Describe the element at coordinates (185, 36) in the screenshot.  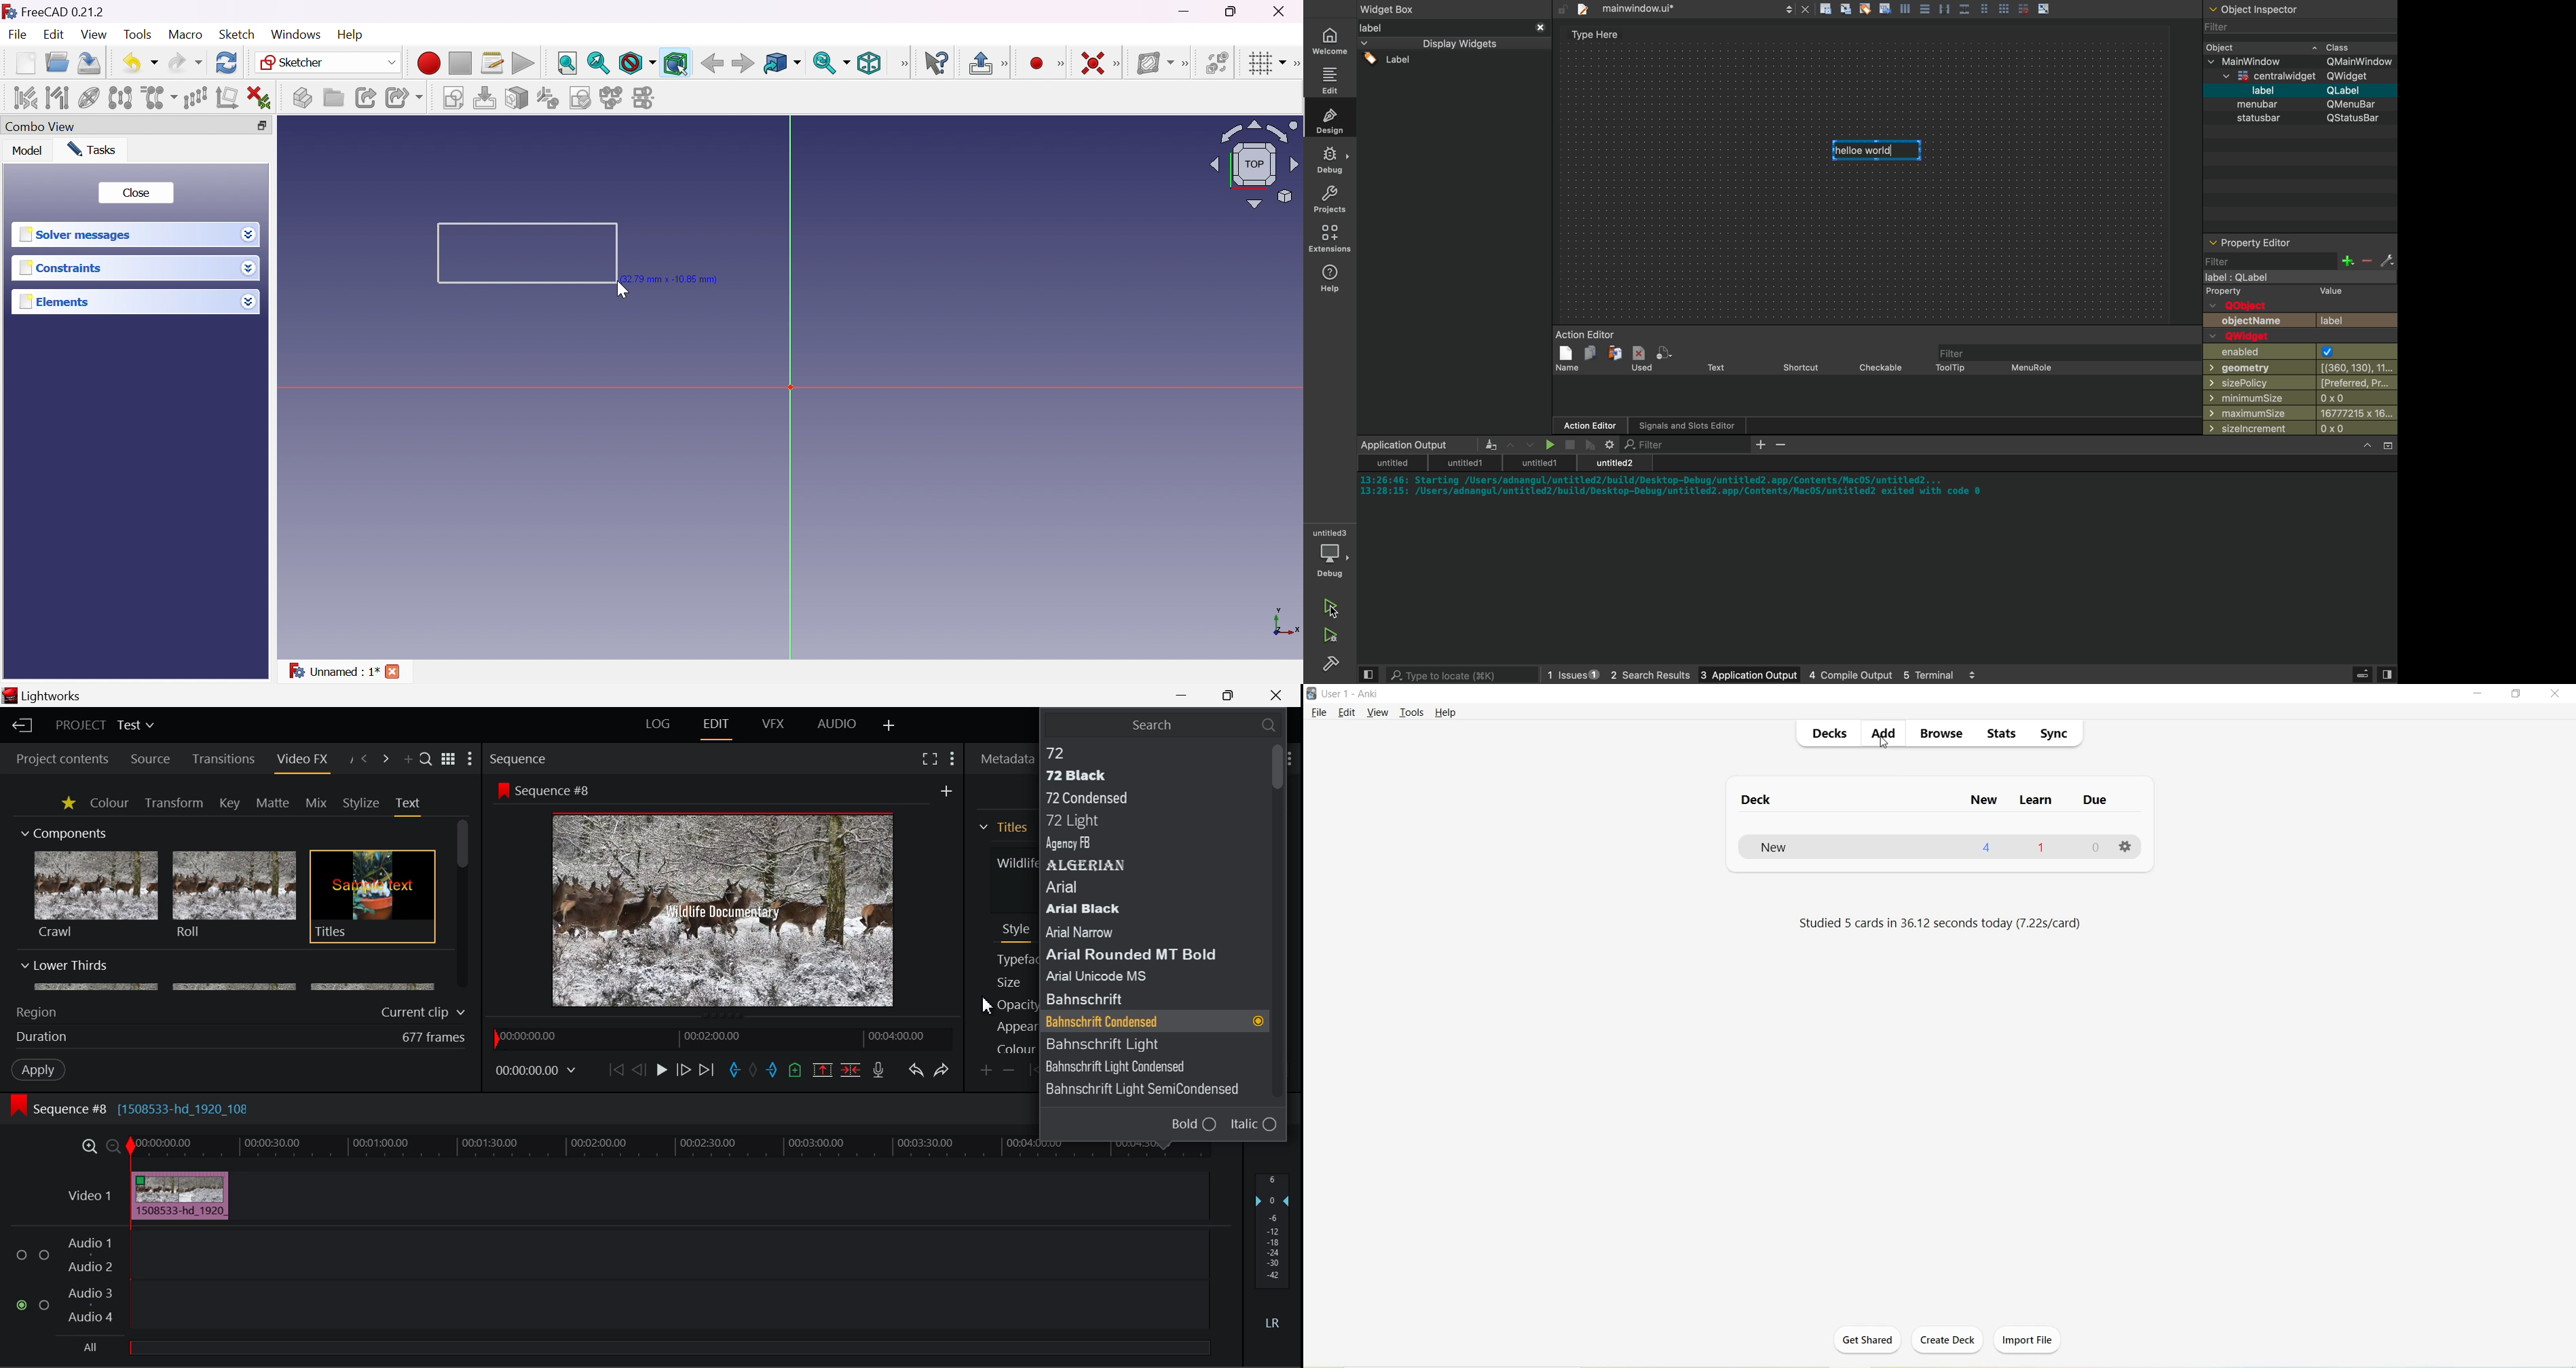
I see `Macro` at that location.